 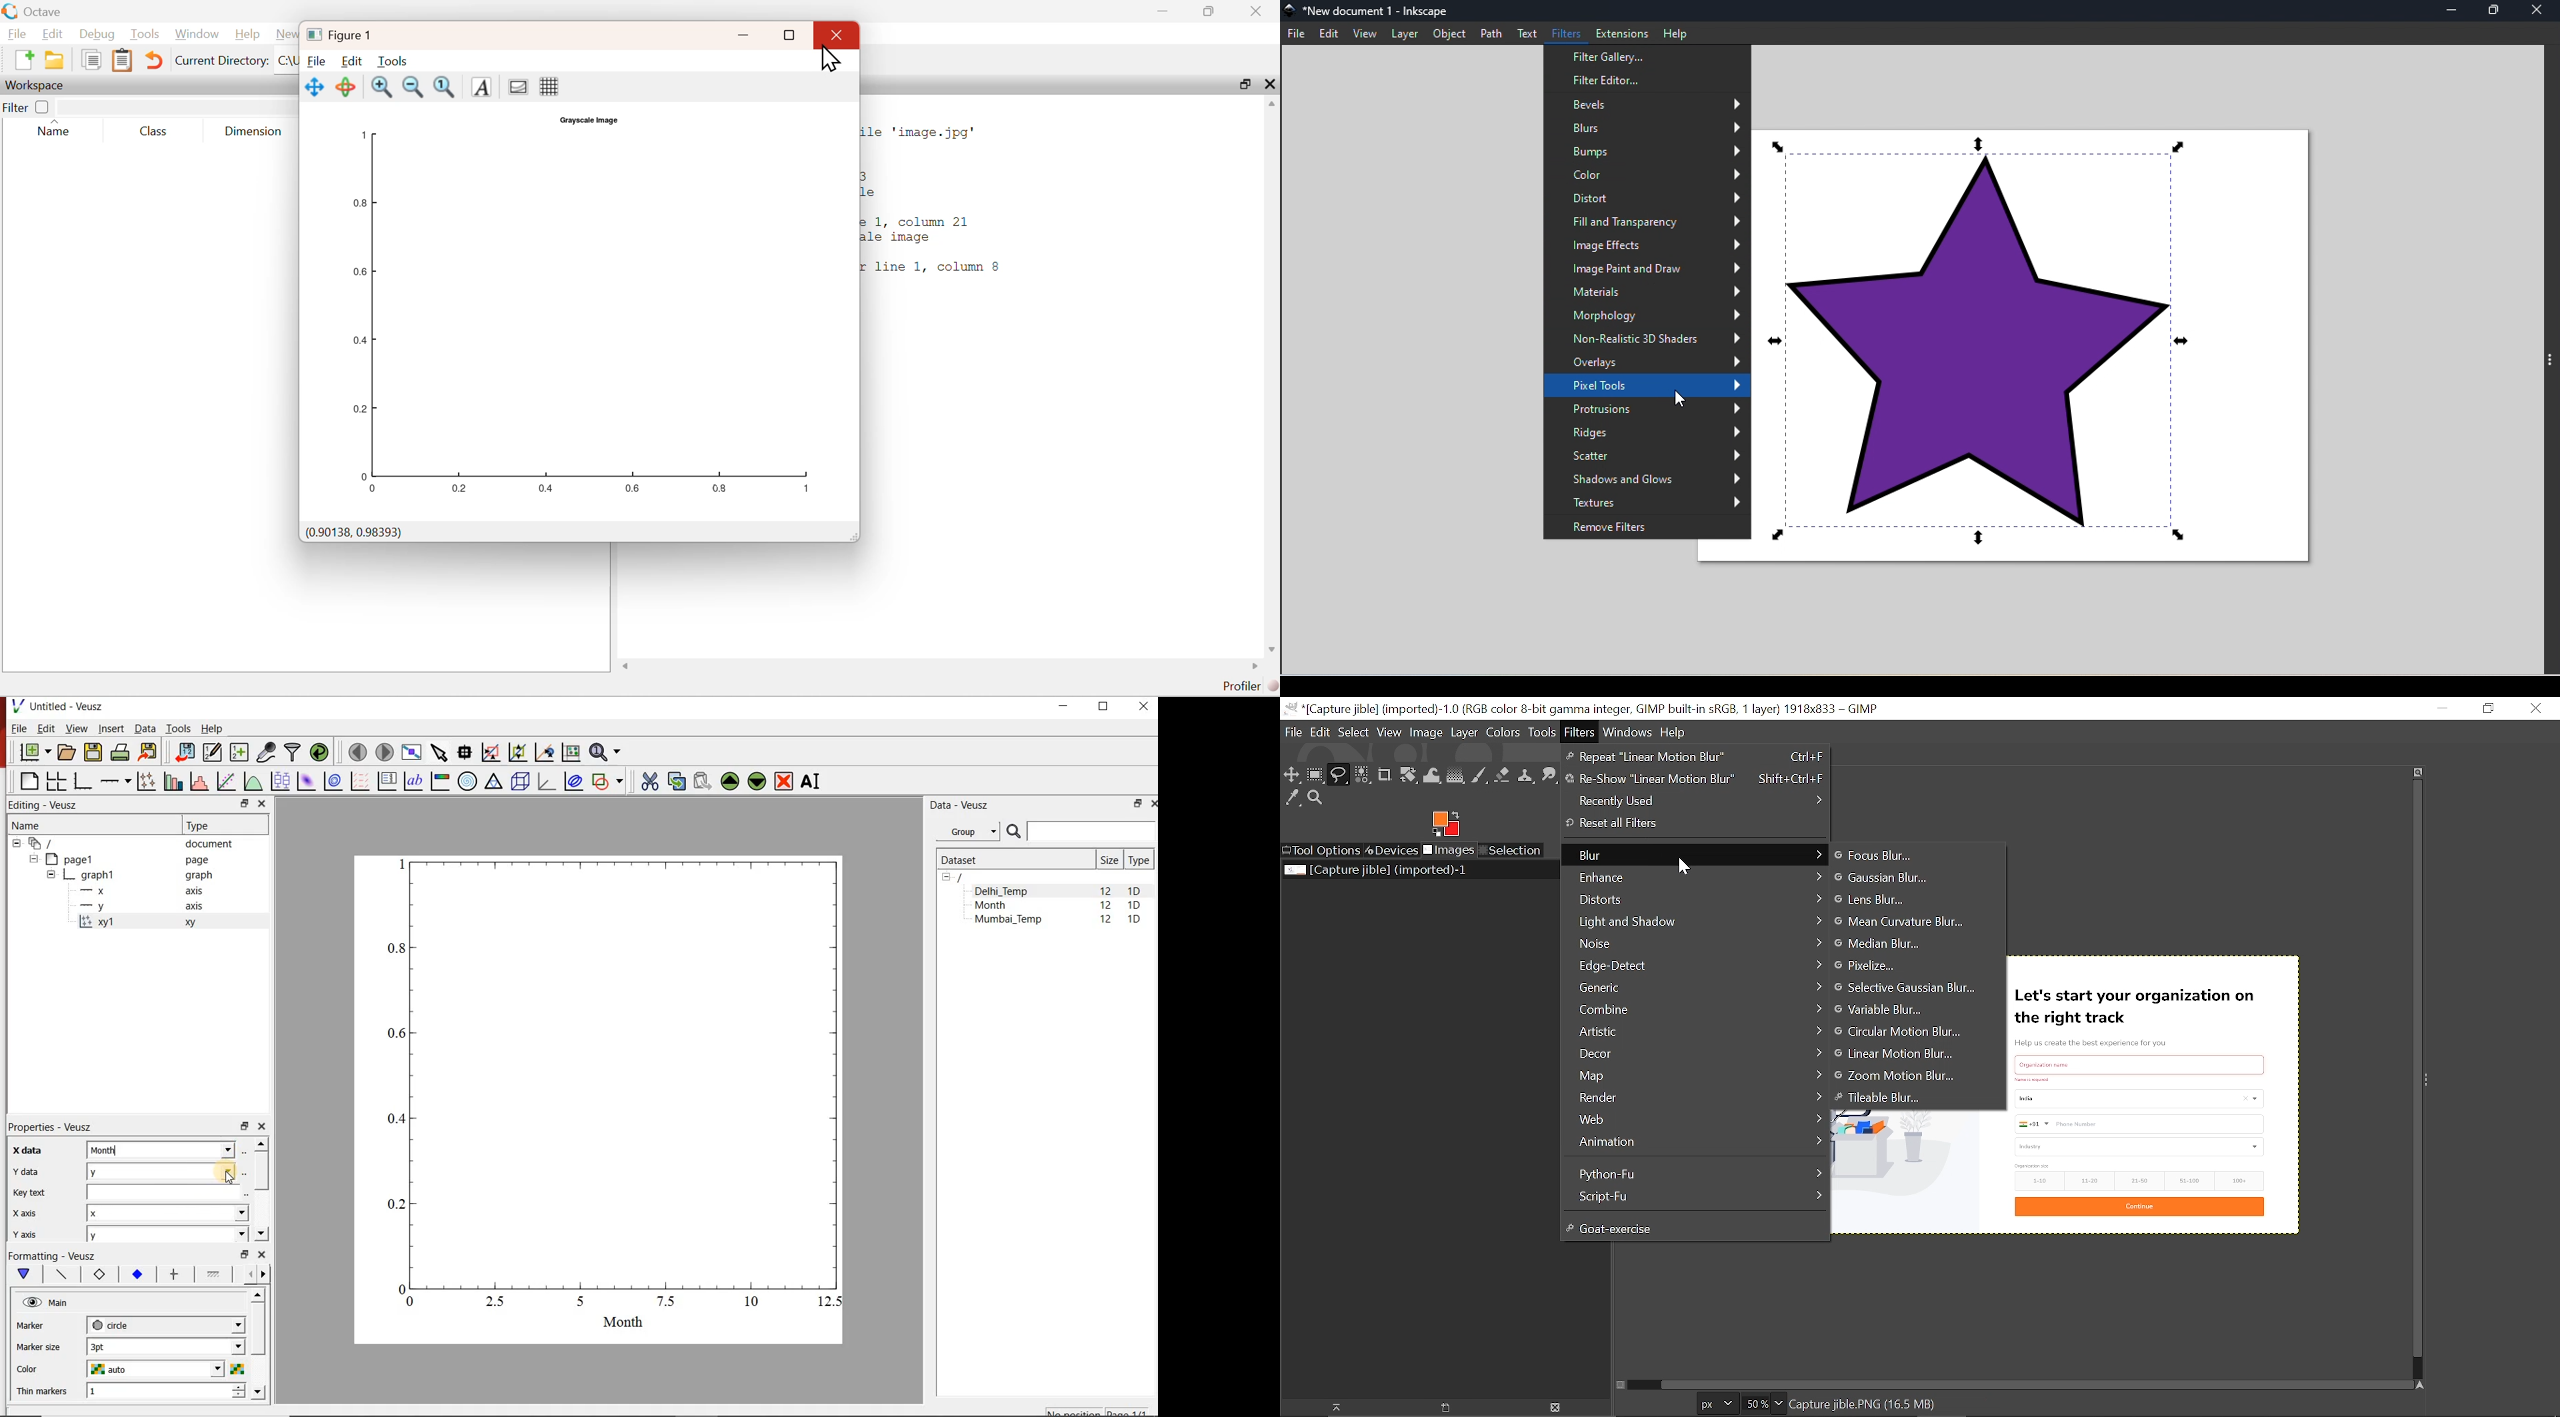 What do you see at coordinates (1446, 824) in the screenshot?
I see `Foreground color` at bounding box center [1446, 824].